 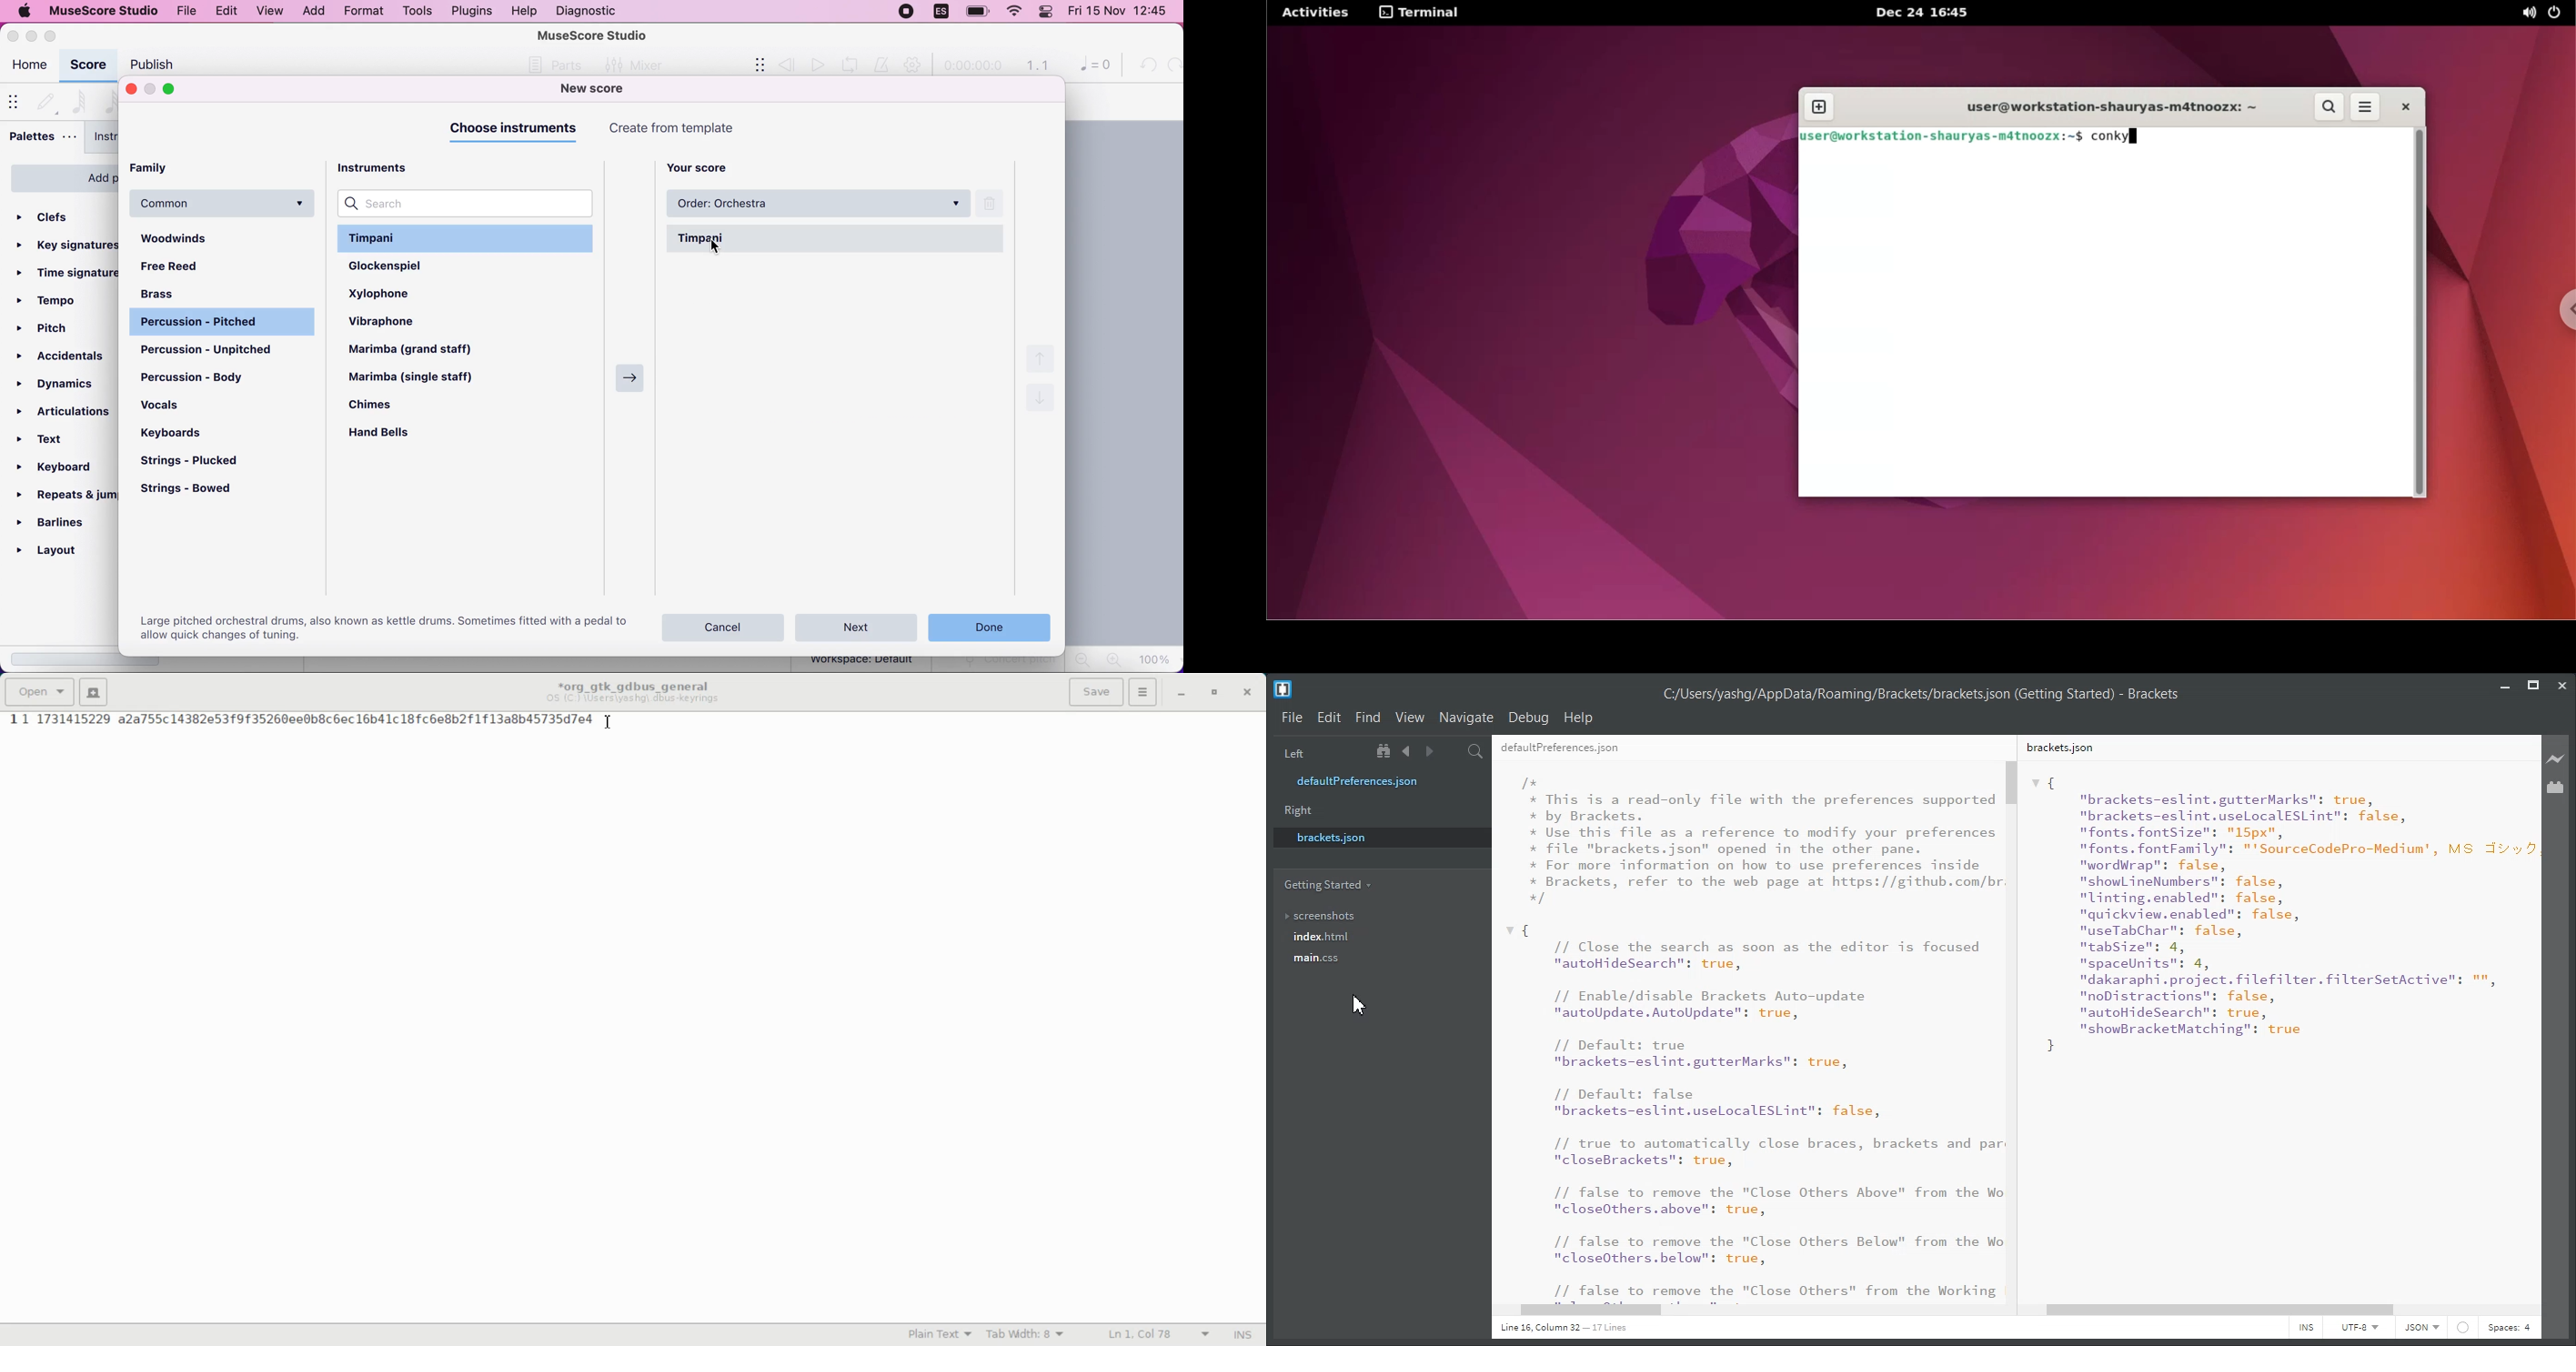 What do you see at coordinates (1043, 357) in the screenshot?
I see `up` at bounding box center [1043, 357].